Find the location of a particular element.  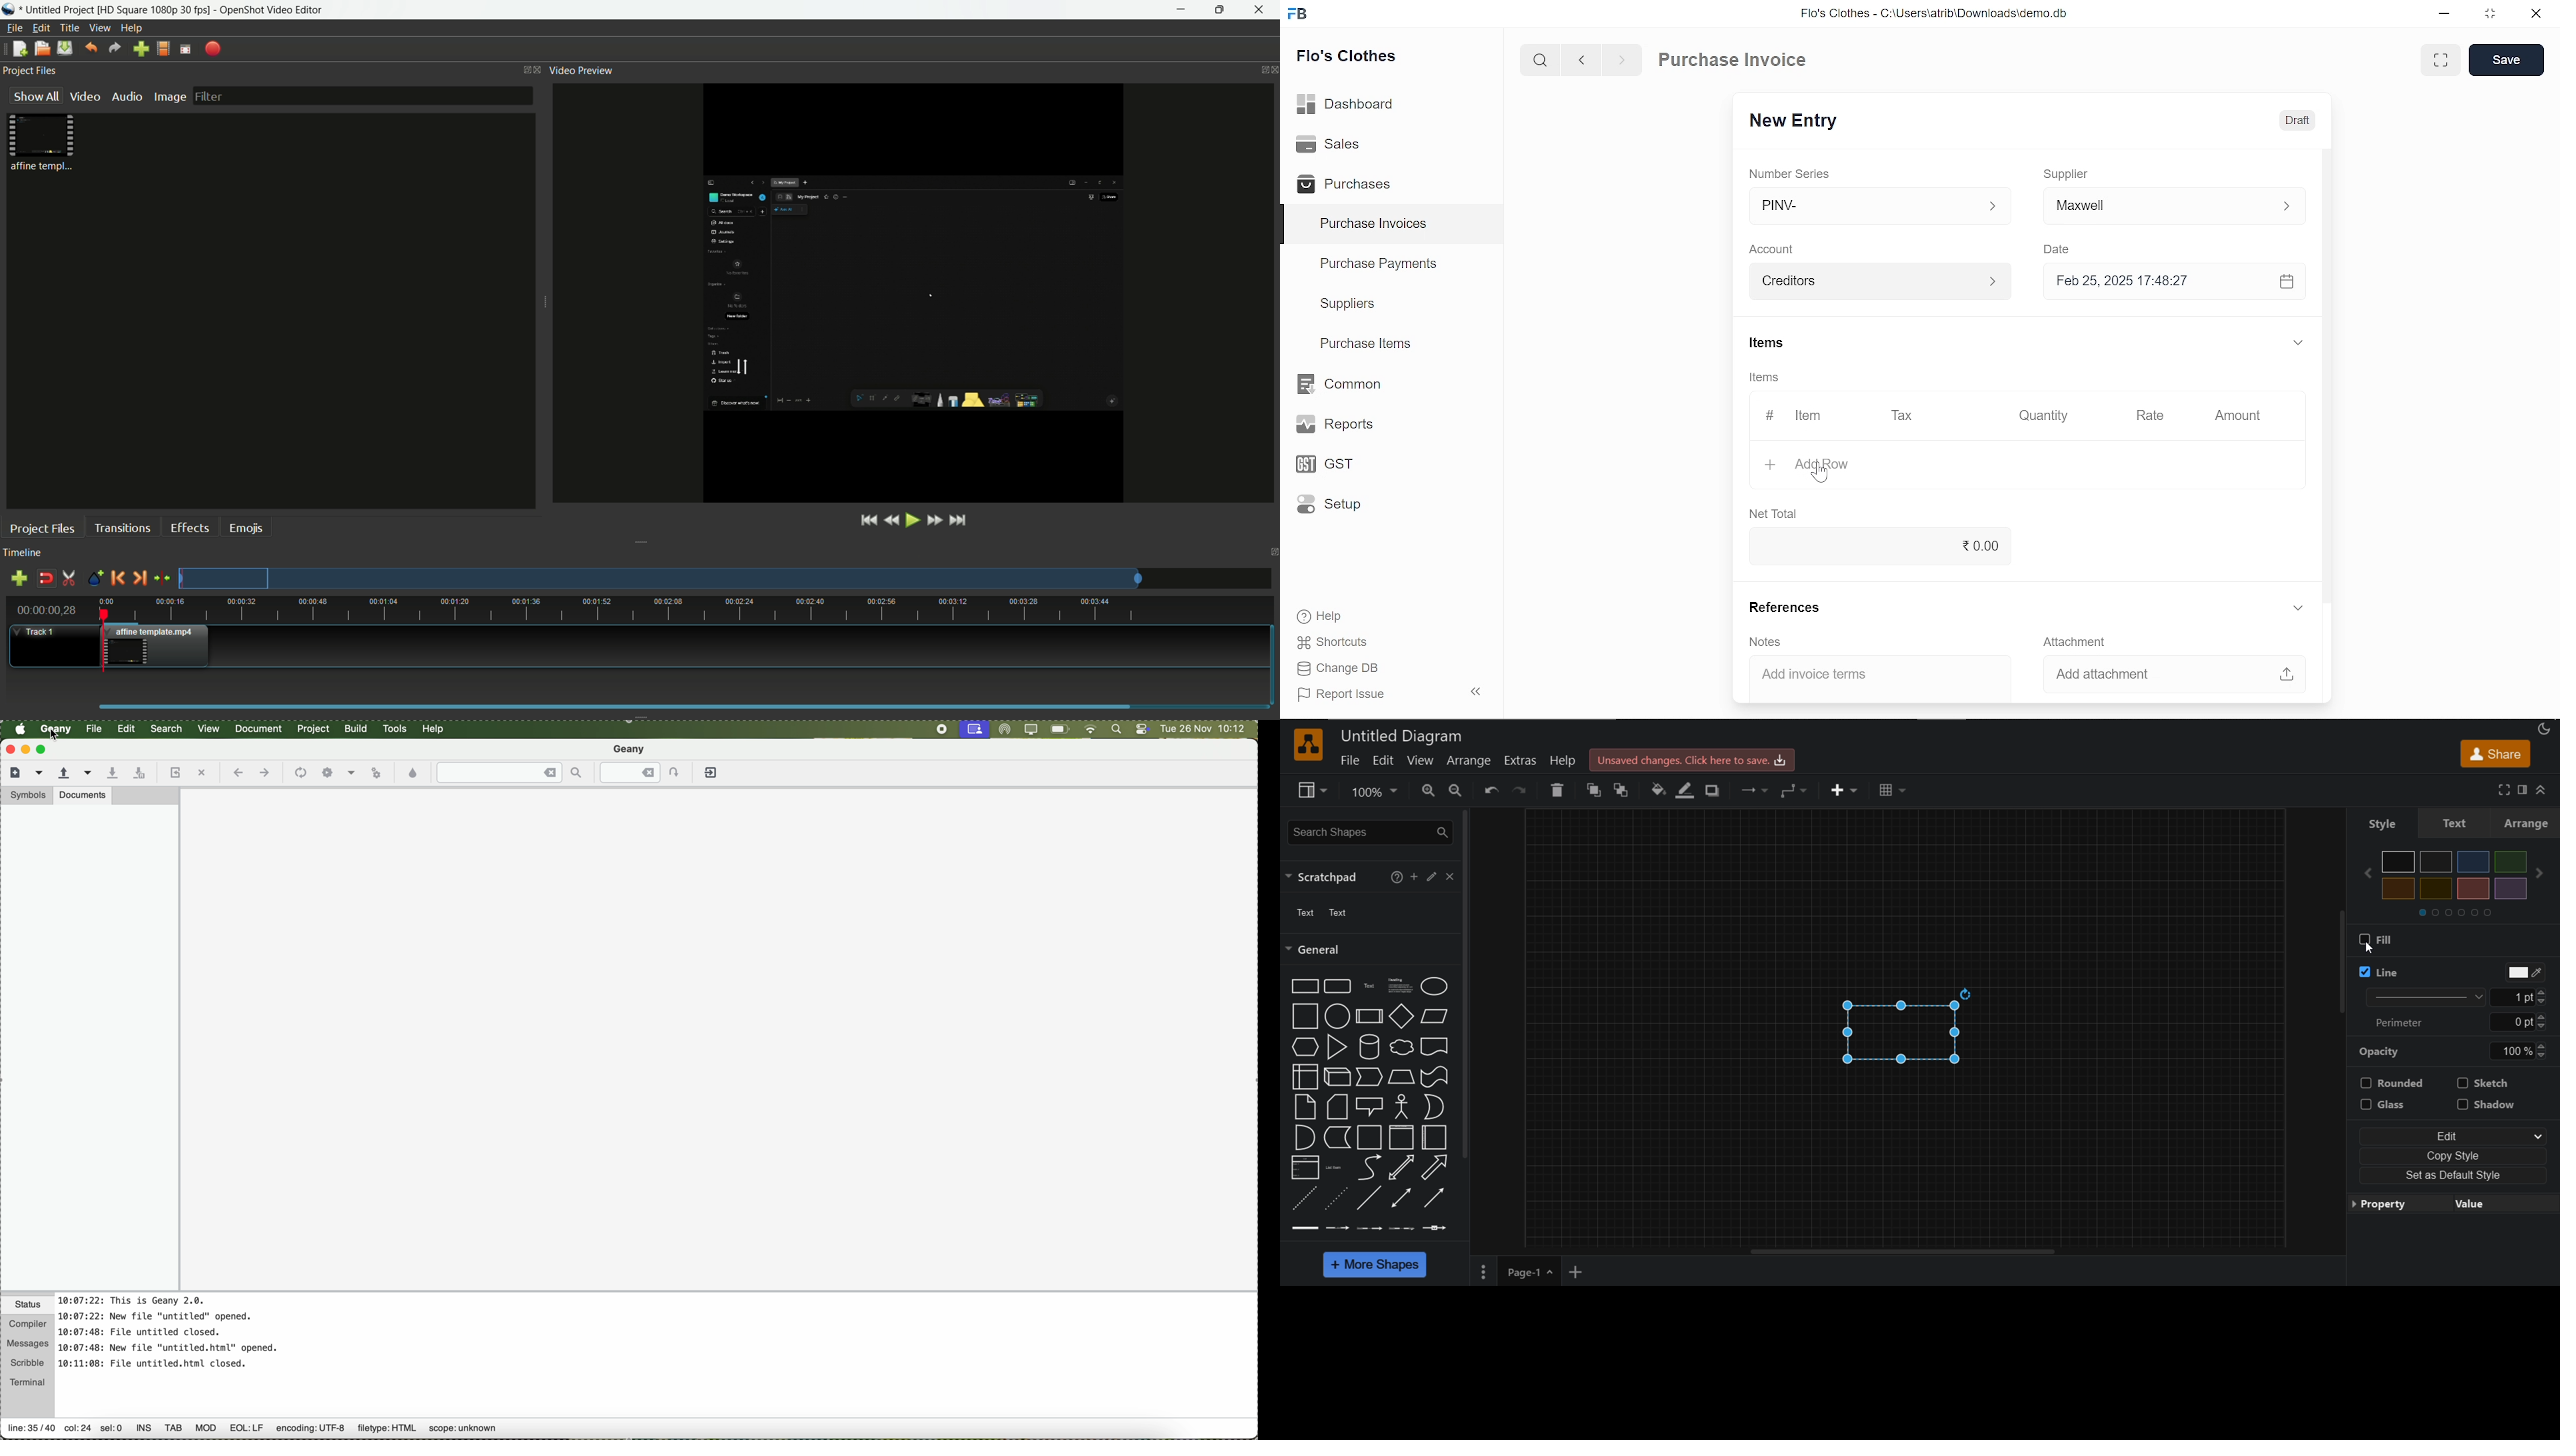

Add invoice terms is located at coordinates (1870, 675).